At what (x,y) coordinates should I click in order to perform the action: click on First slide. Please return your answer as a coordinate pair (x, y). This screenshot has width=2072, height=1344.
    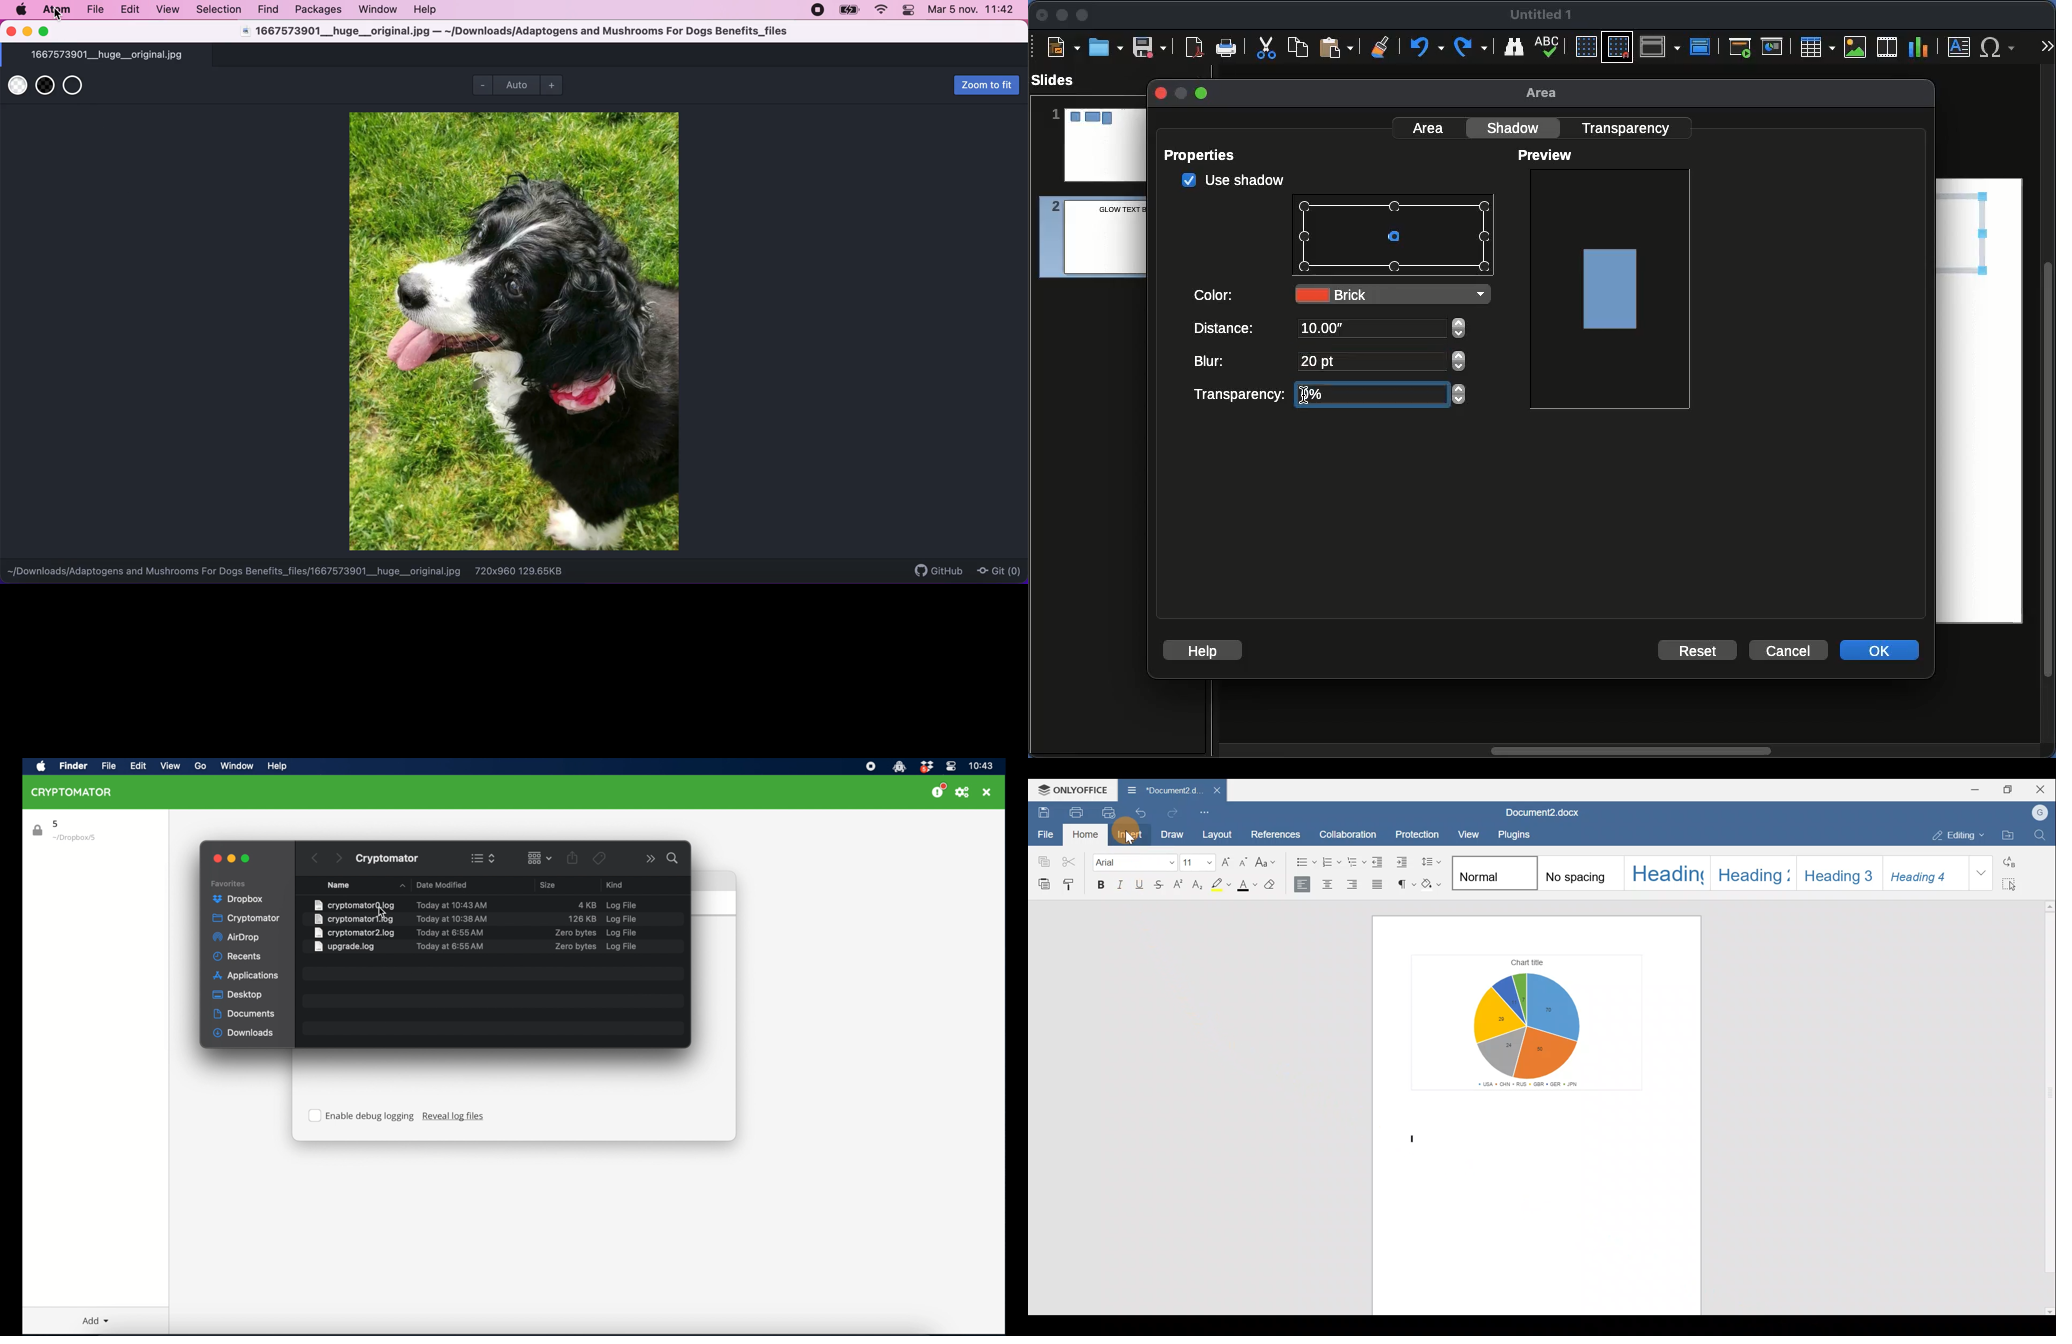
    Looking at the image, I should click on (1740, 47).